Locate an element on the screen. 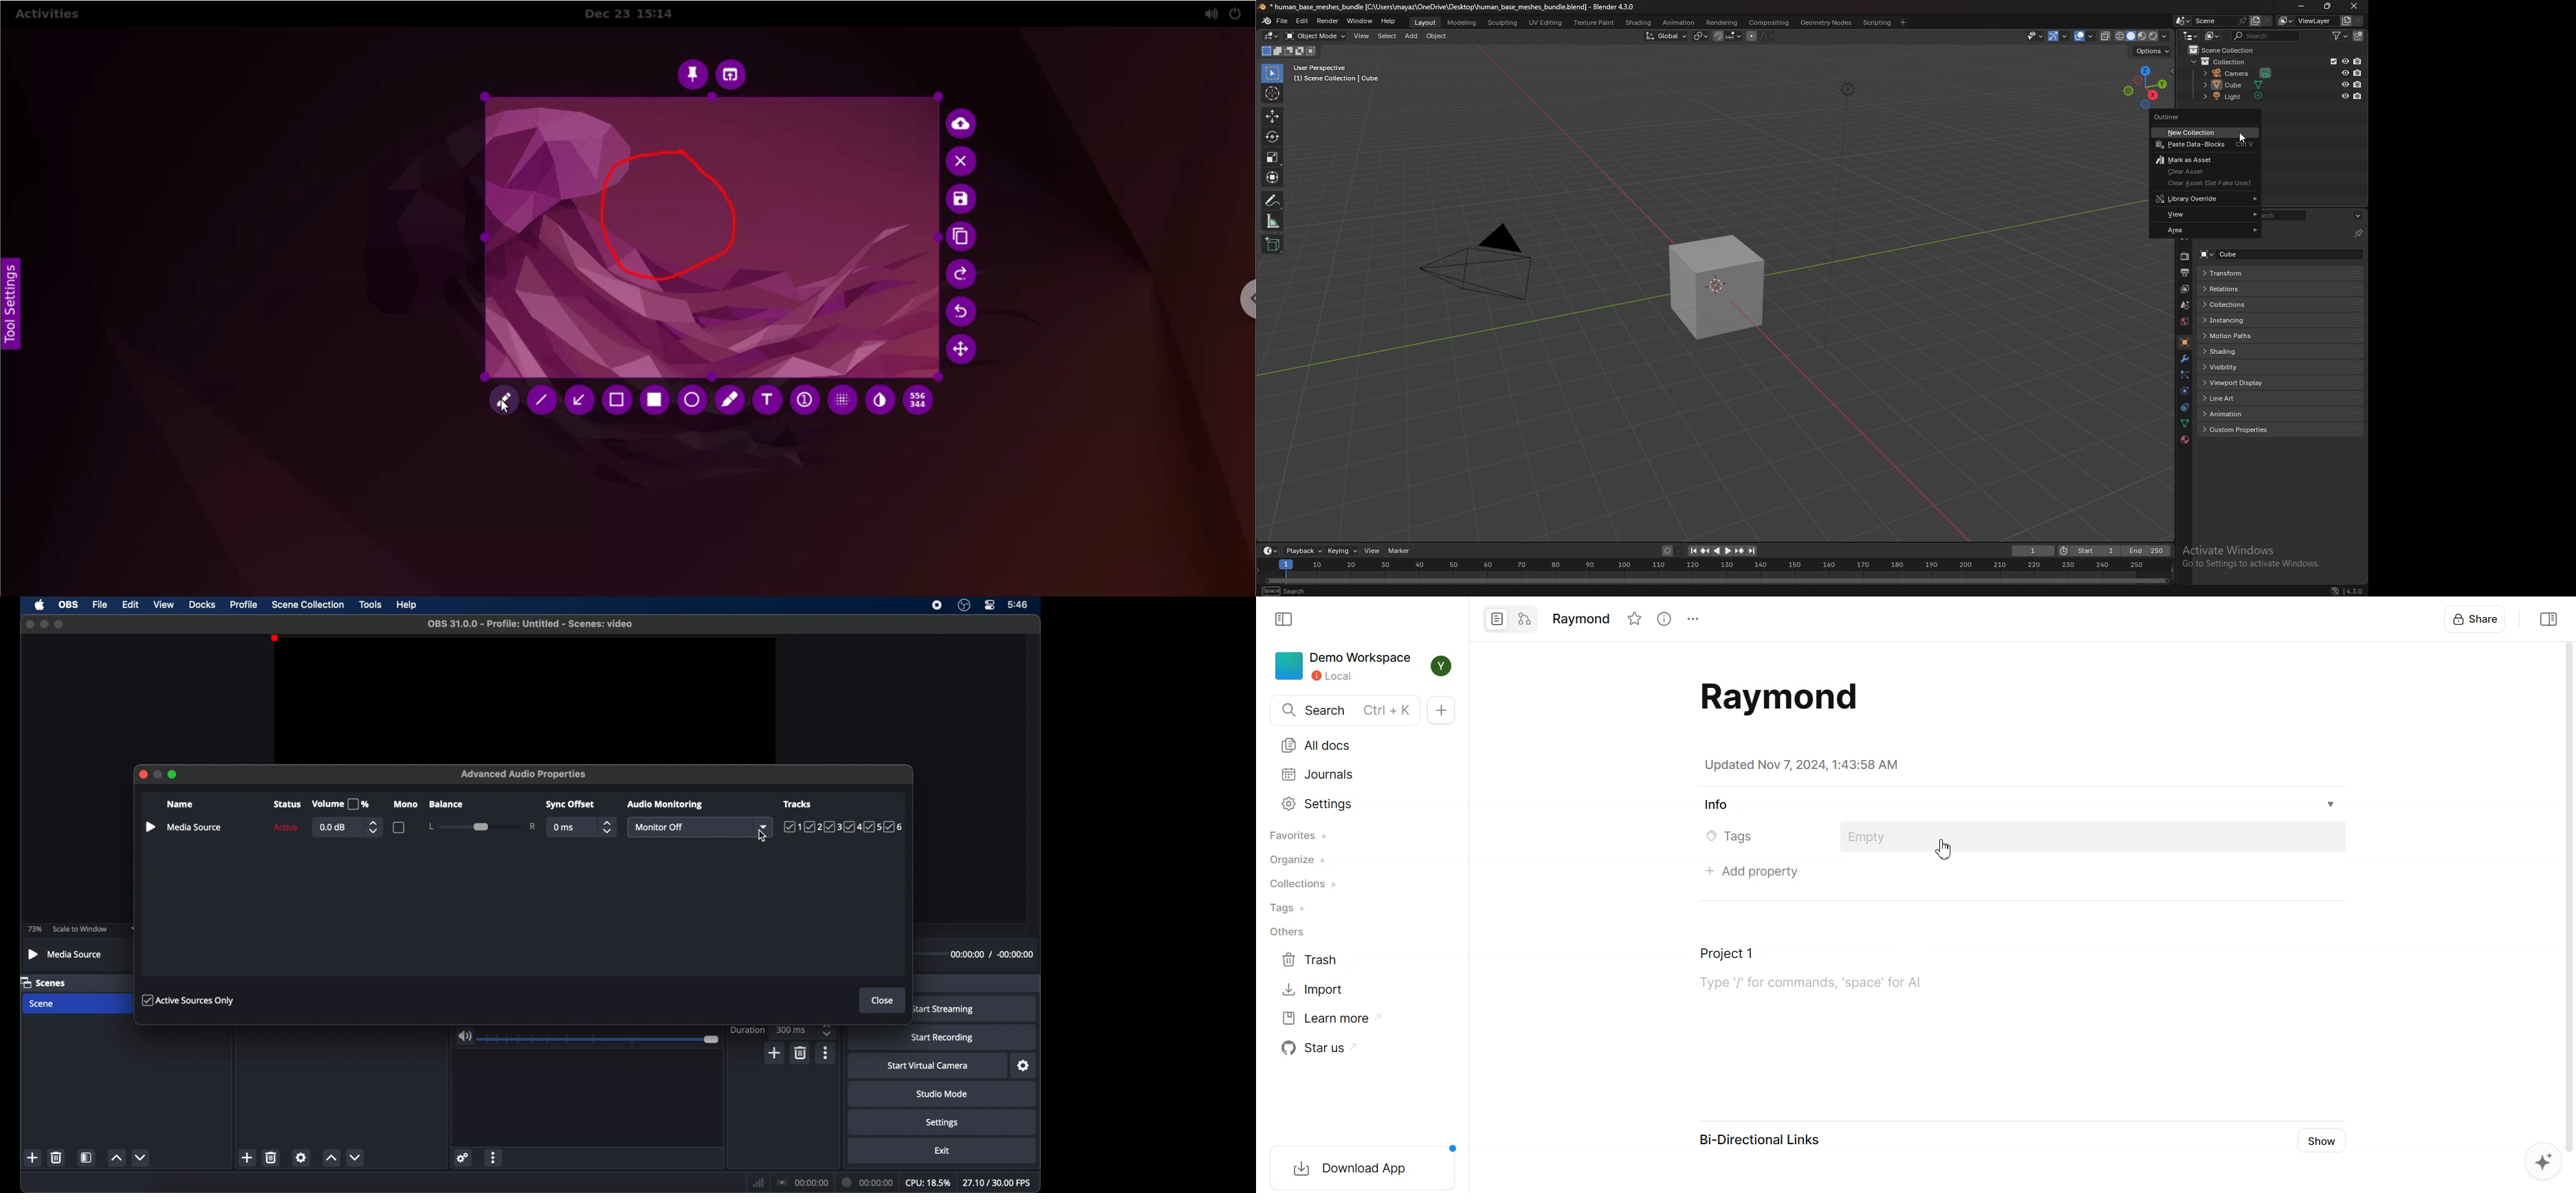  obs studio is located at coordinates (964, 605).